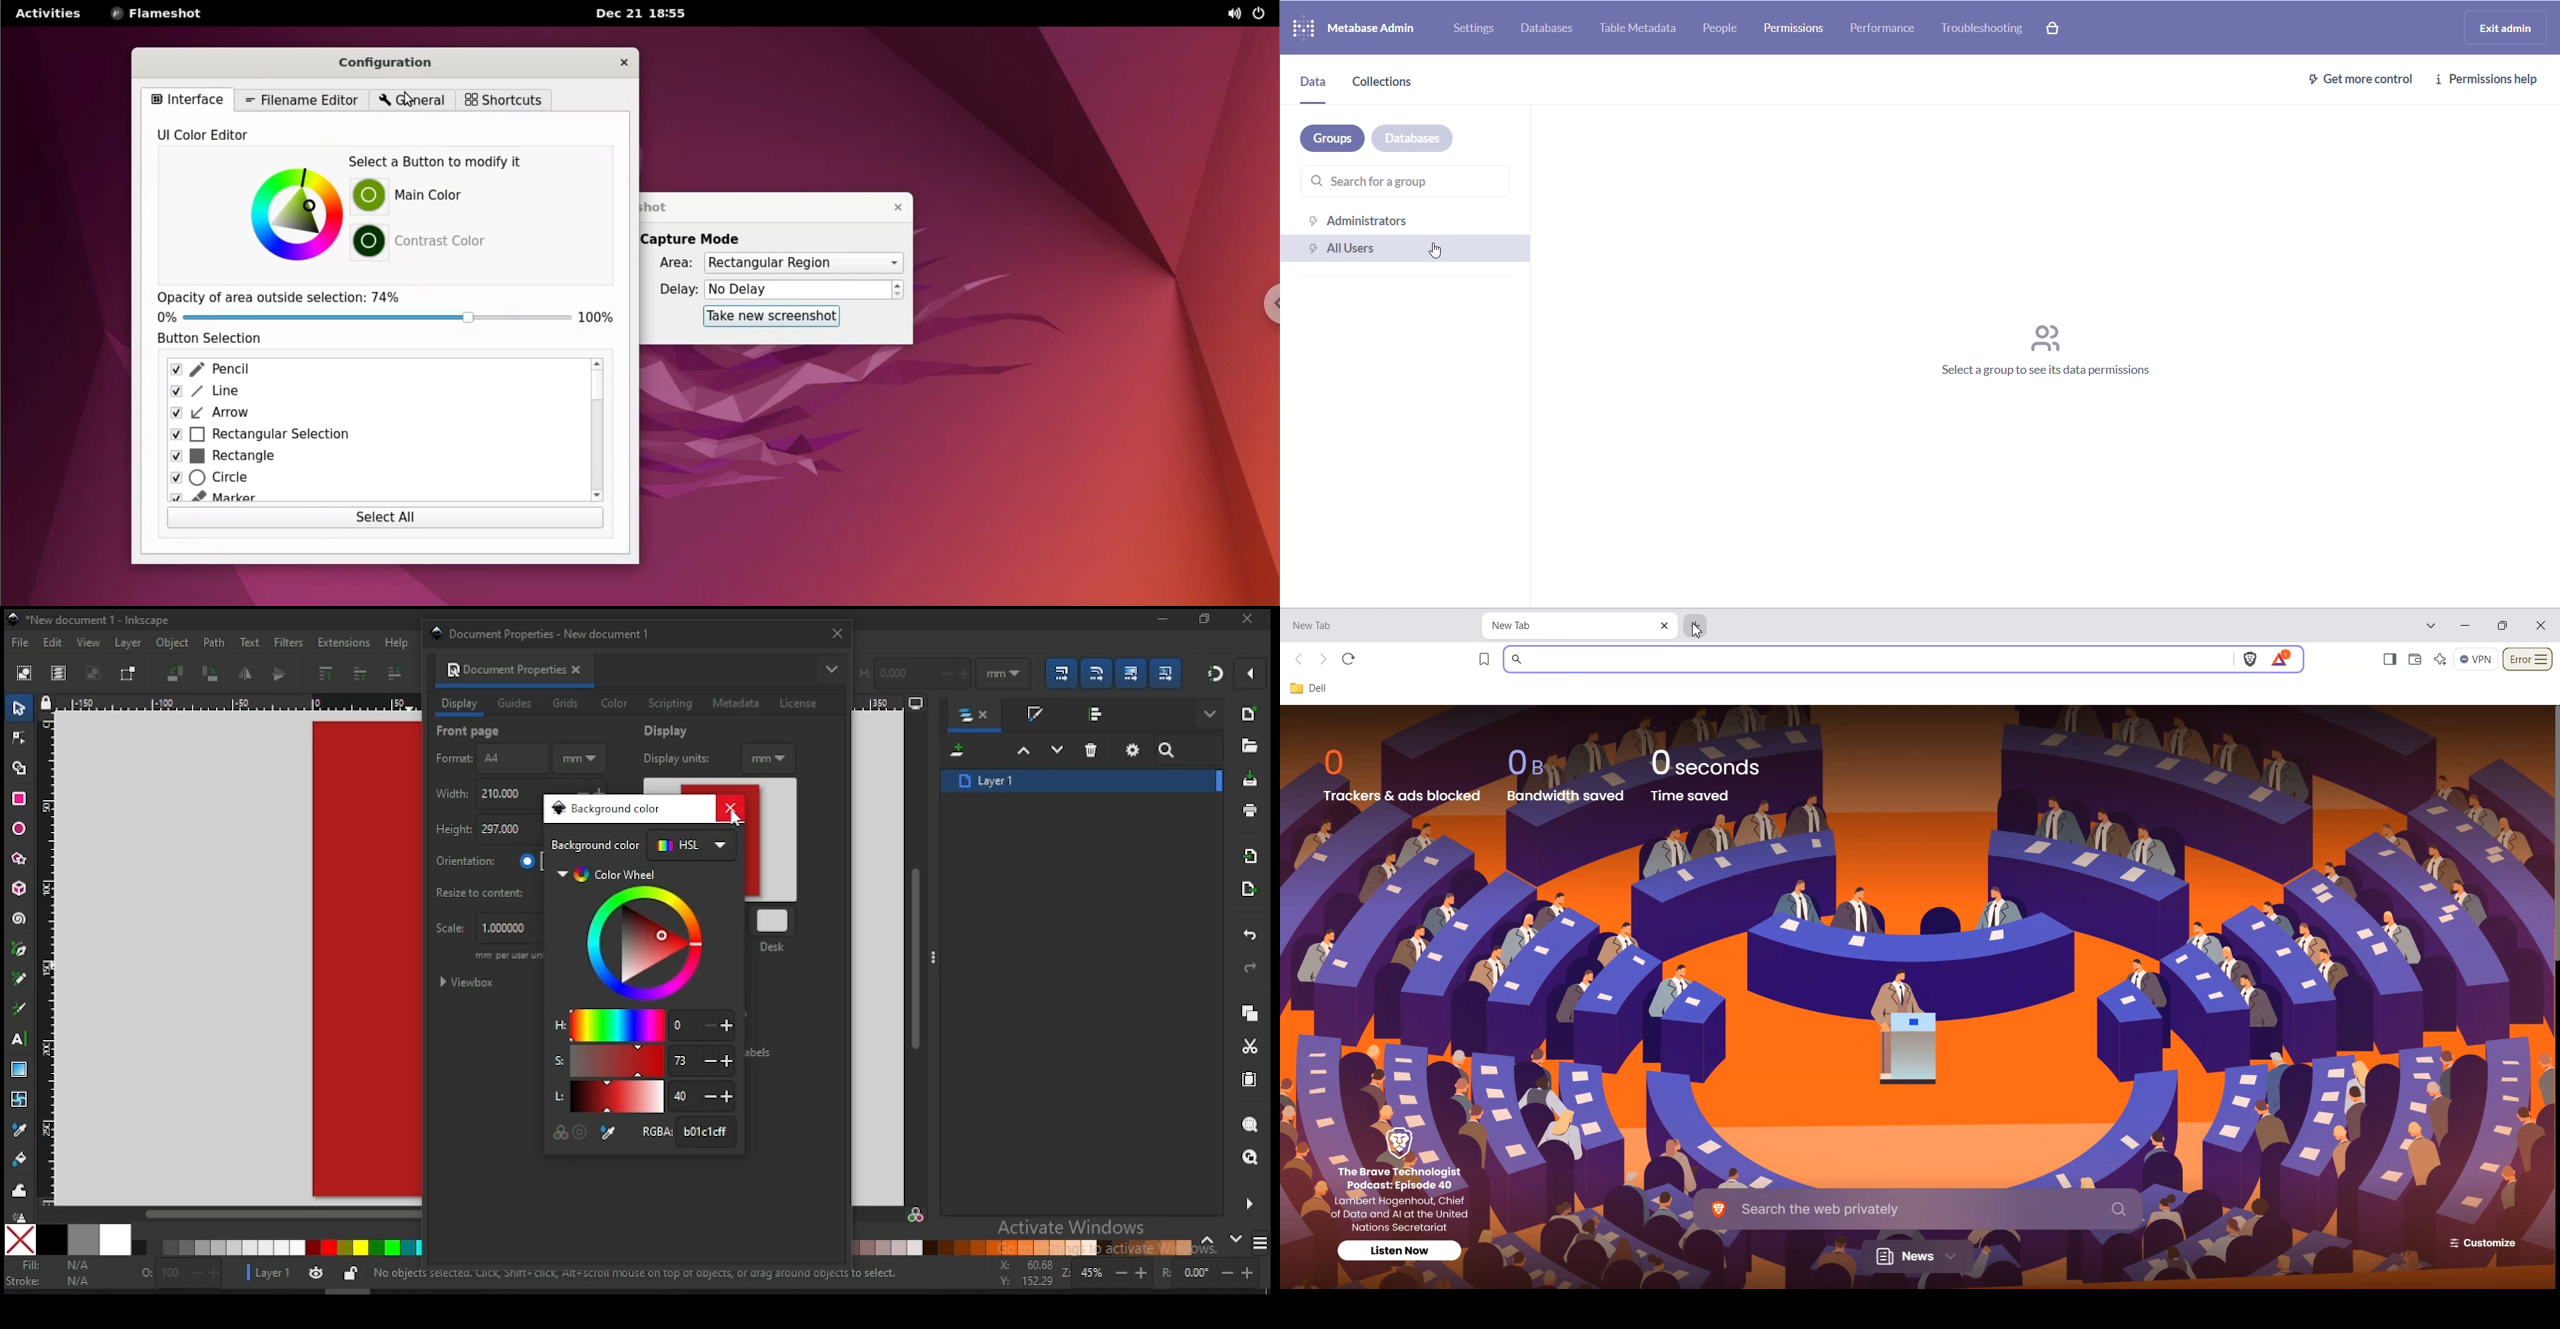 The height and width of the screenshot is (1344, 2576). Describe the element at coordinates (128, 643) in the screenshot. I see `layer` at that location.